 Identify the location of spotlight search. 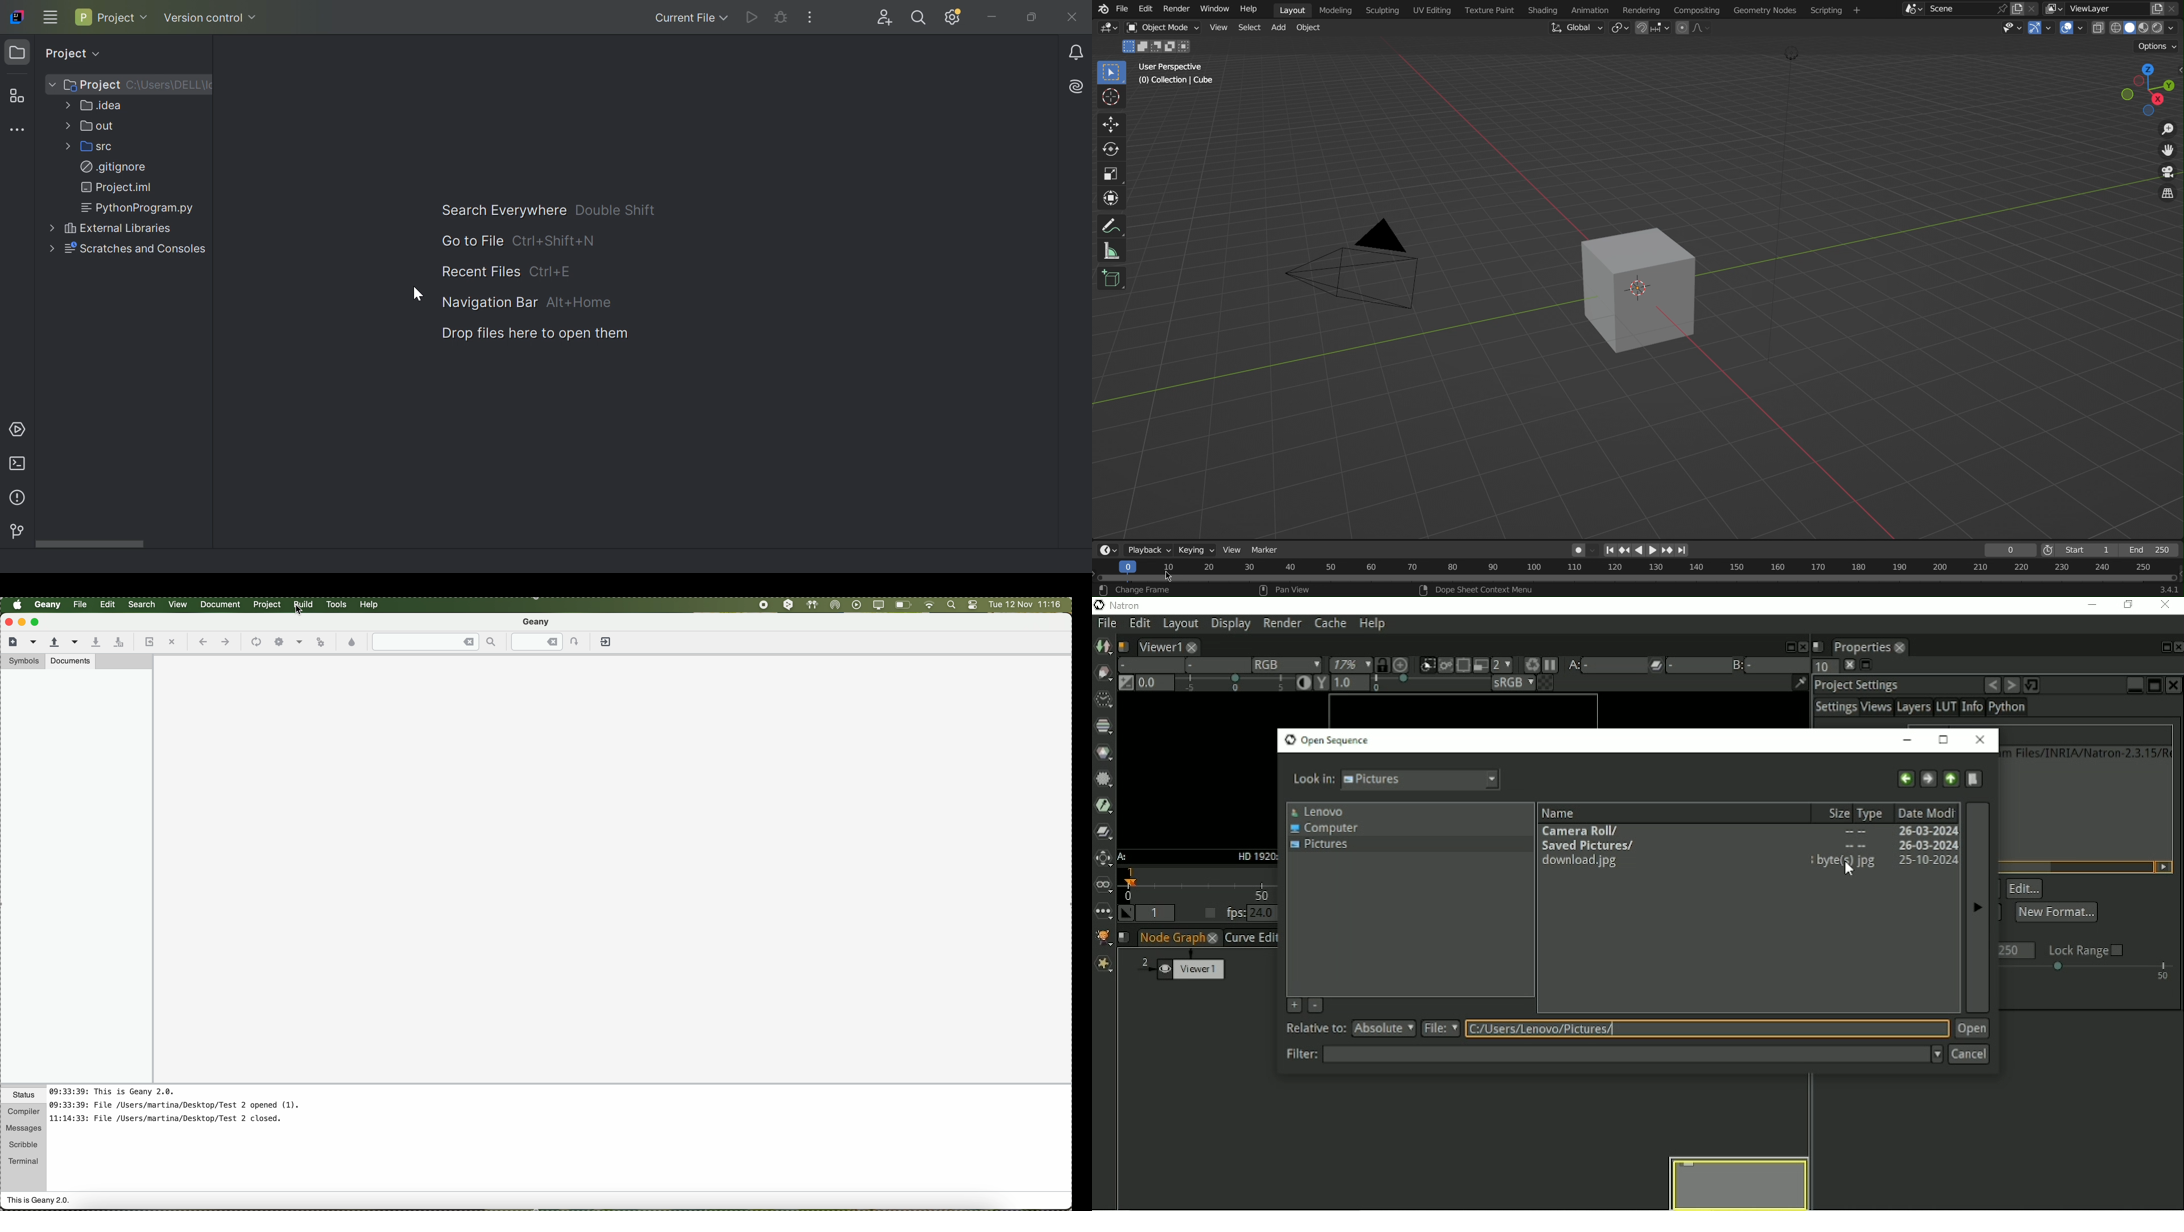
(950, 606).